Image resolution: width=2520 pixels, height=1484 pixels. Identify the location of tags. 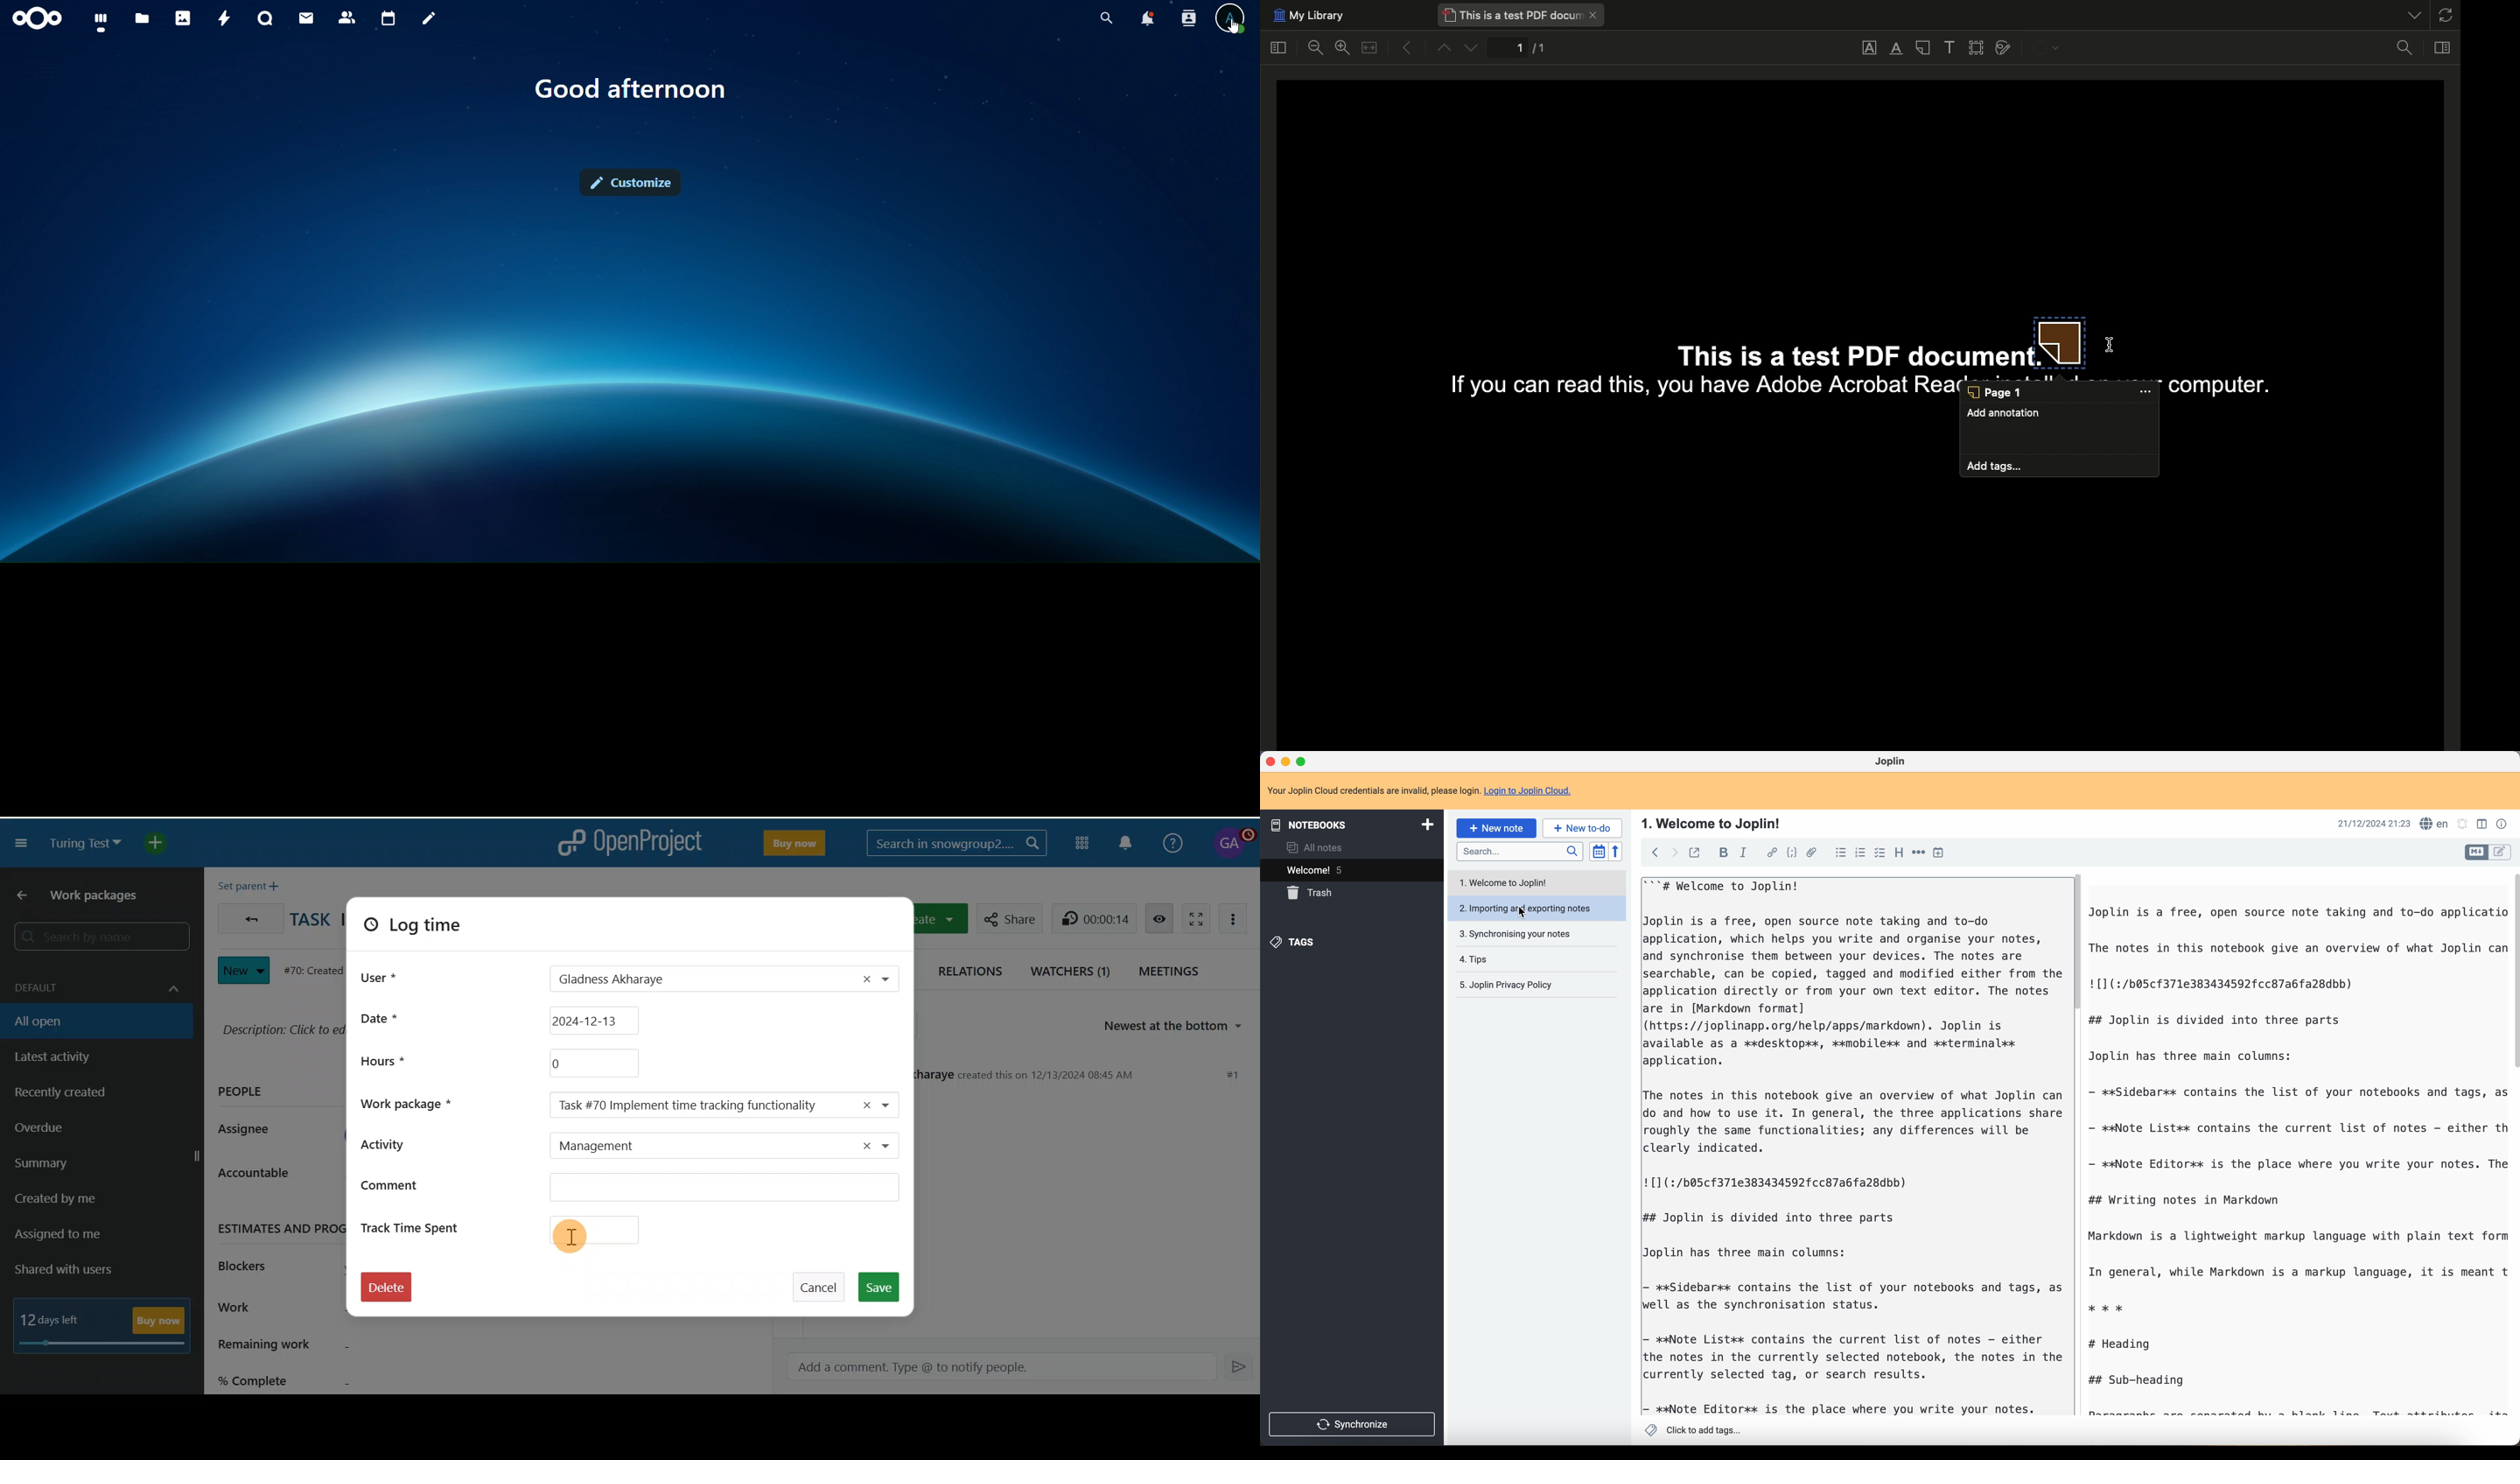
(1296, 943).